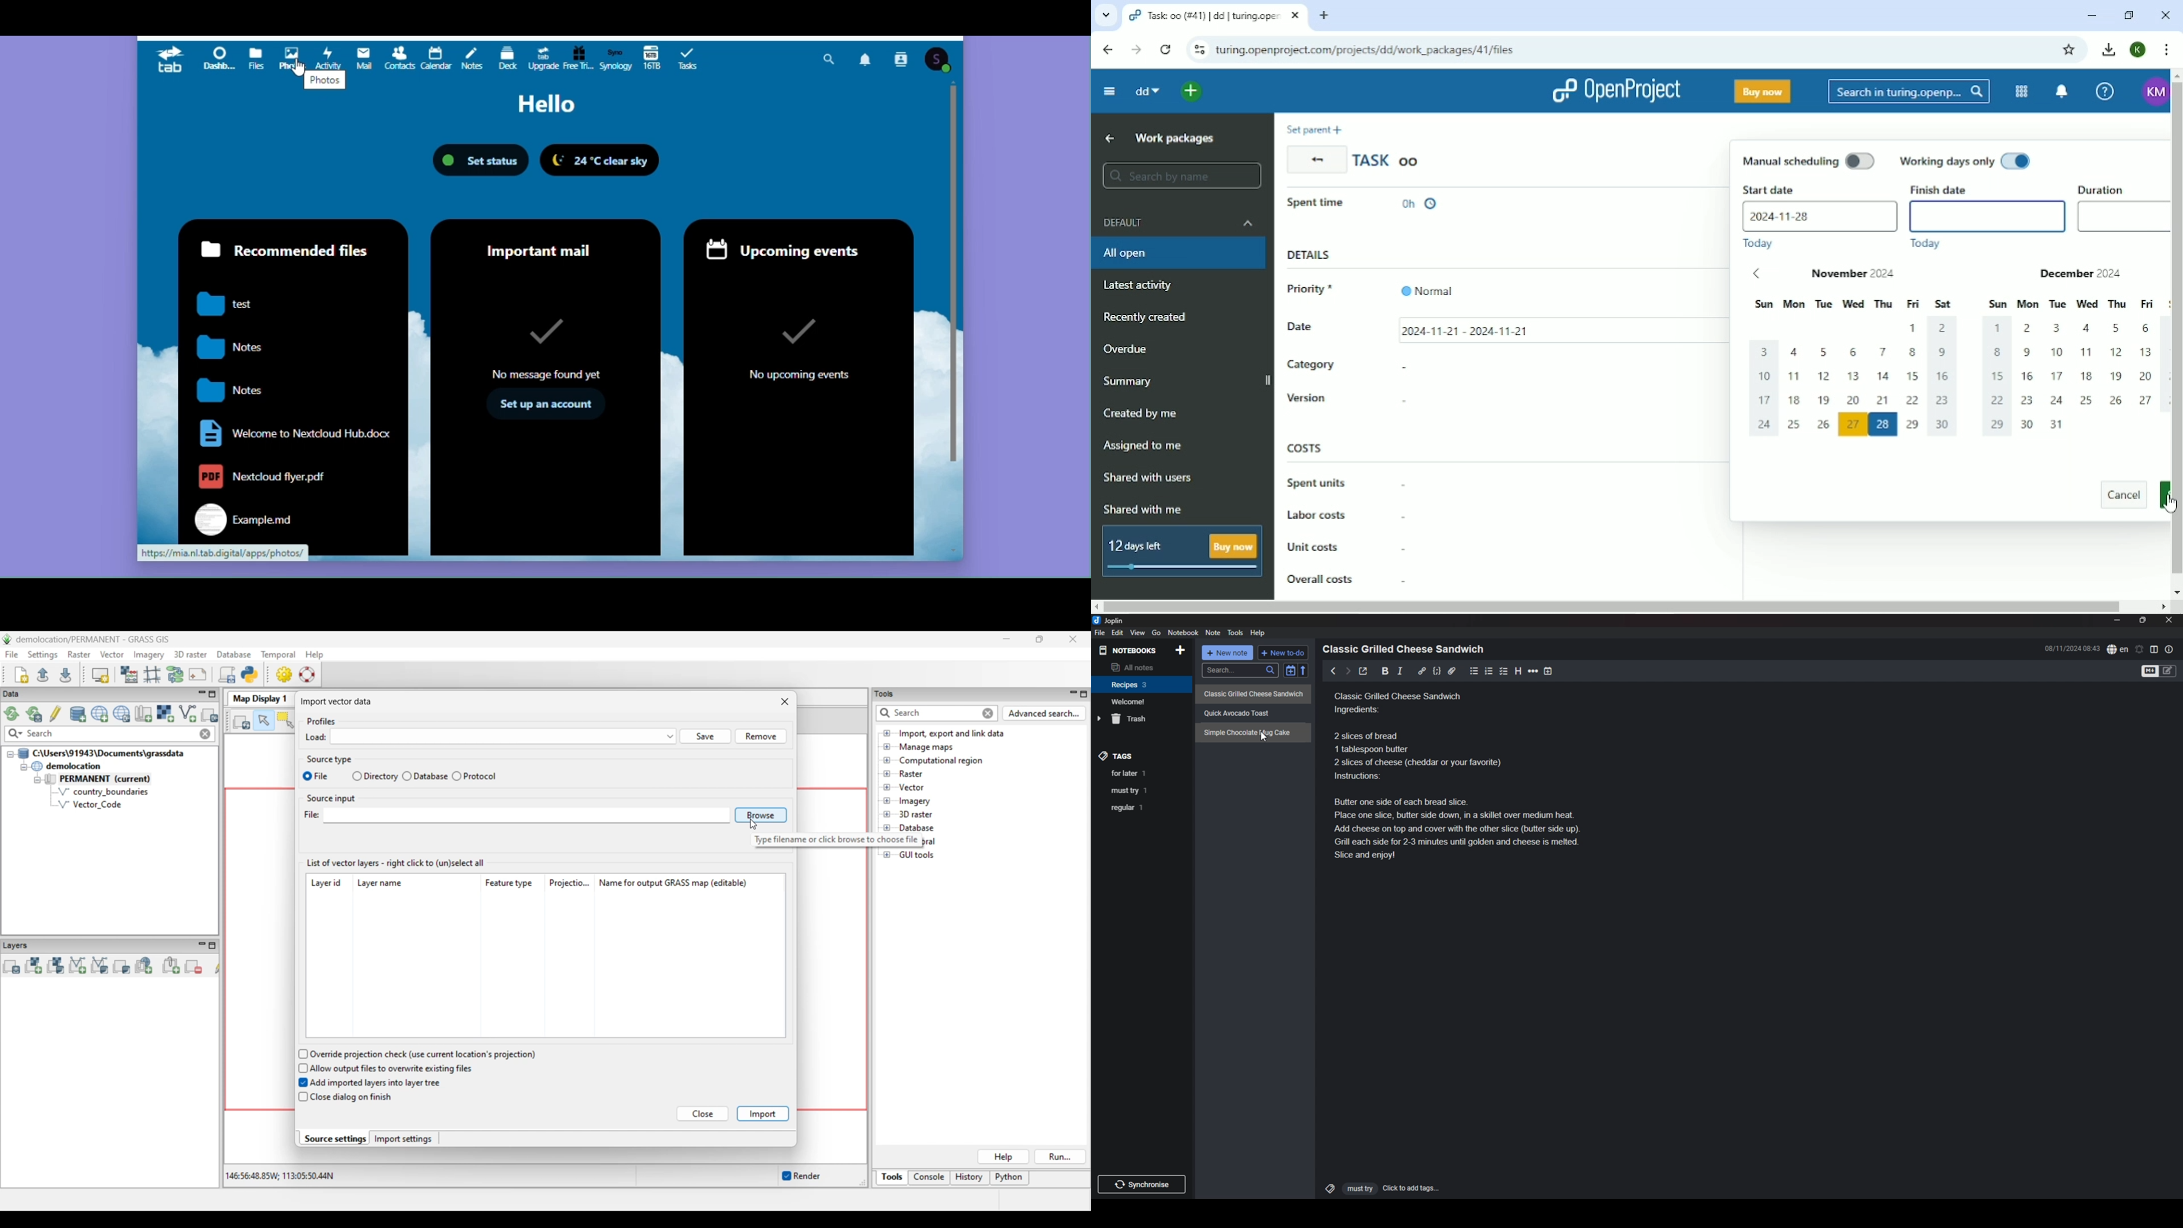 Image resolution: width=2184 pixels, height=1232 pixels. Describe the element at coordinates (2118, 188) in the screenshot. I see `Duration` at that location.